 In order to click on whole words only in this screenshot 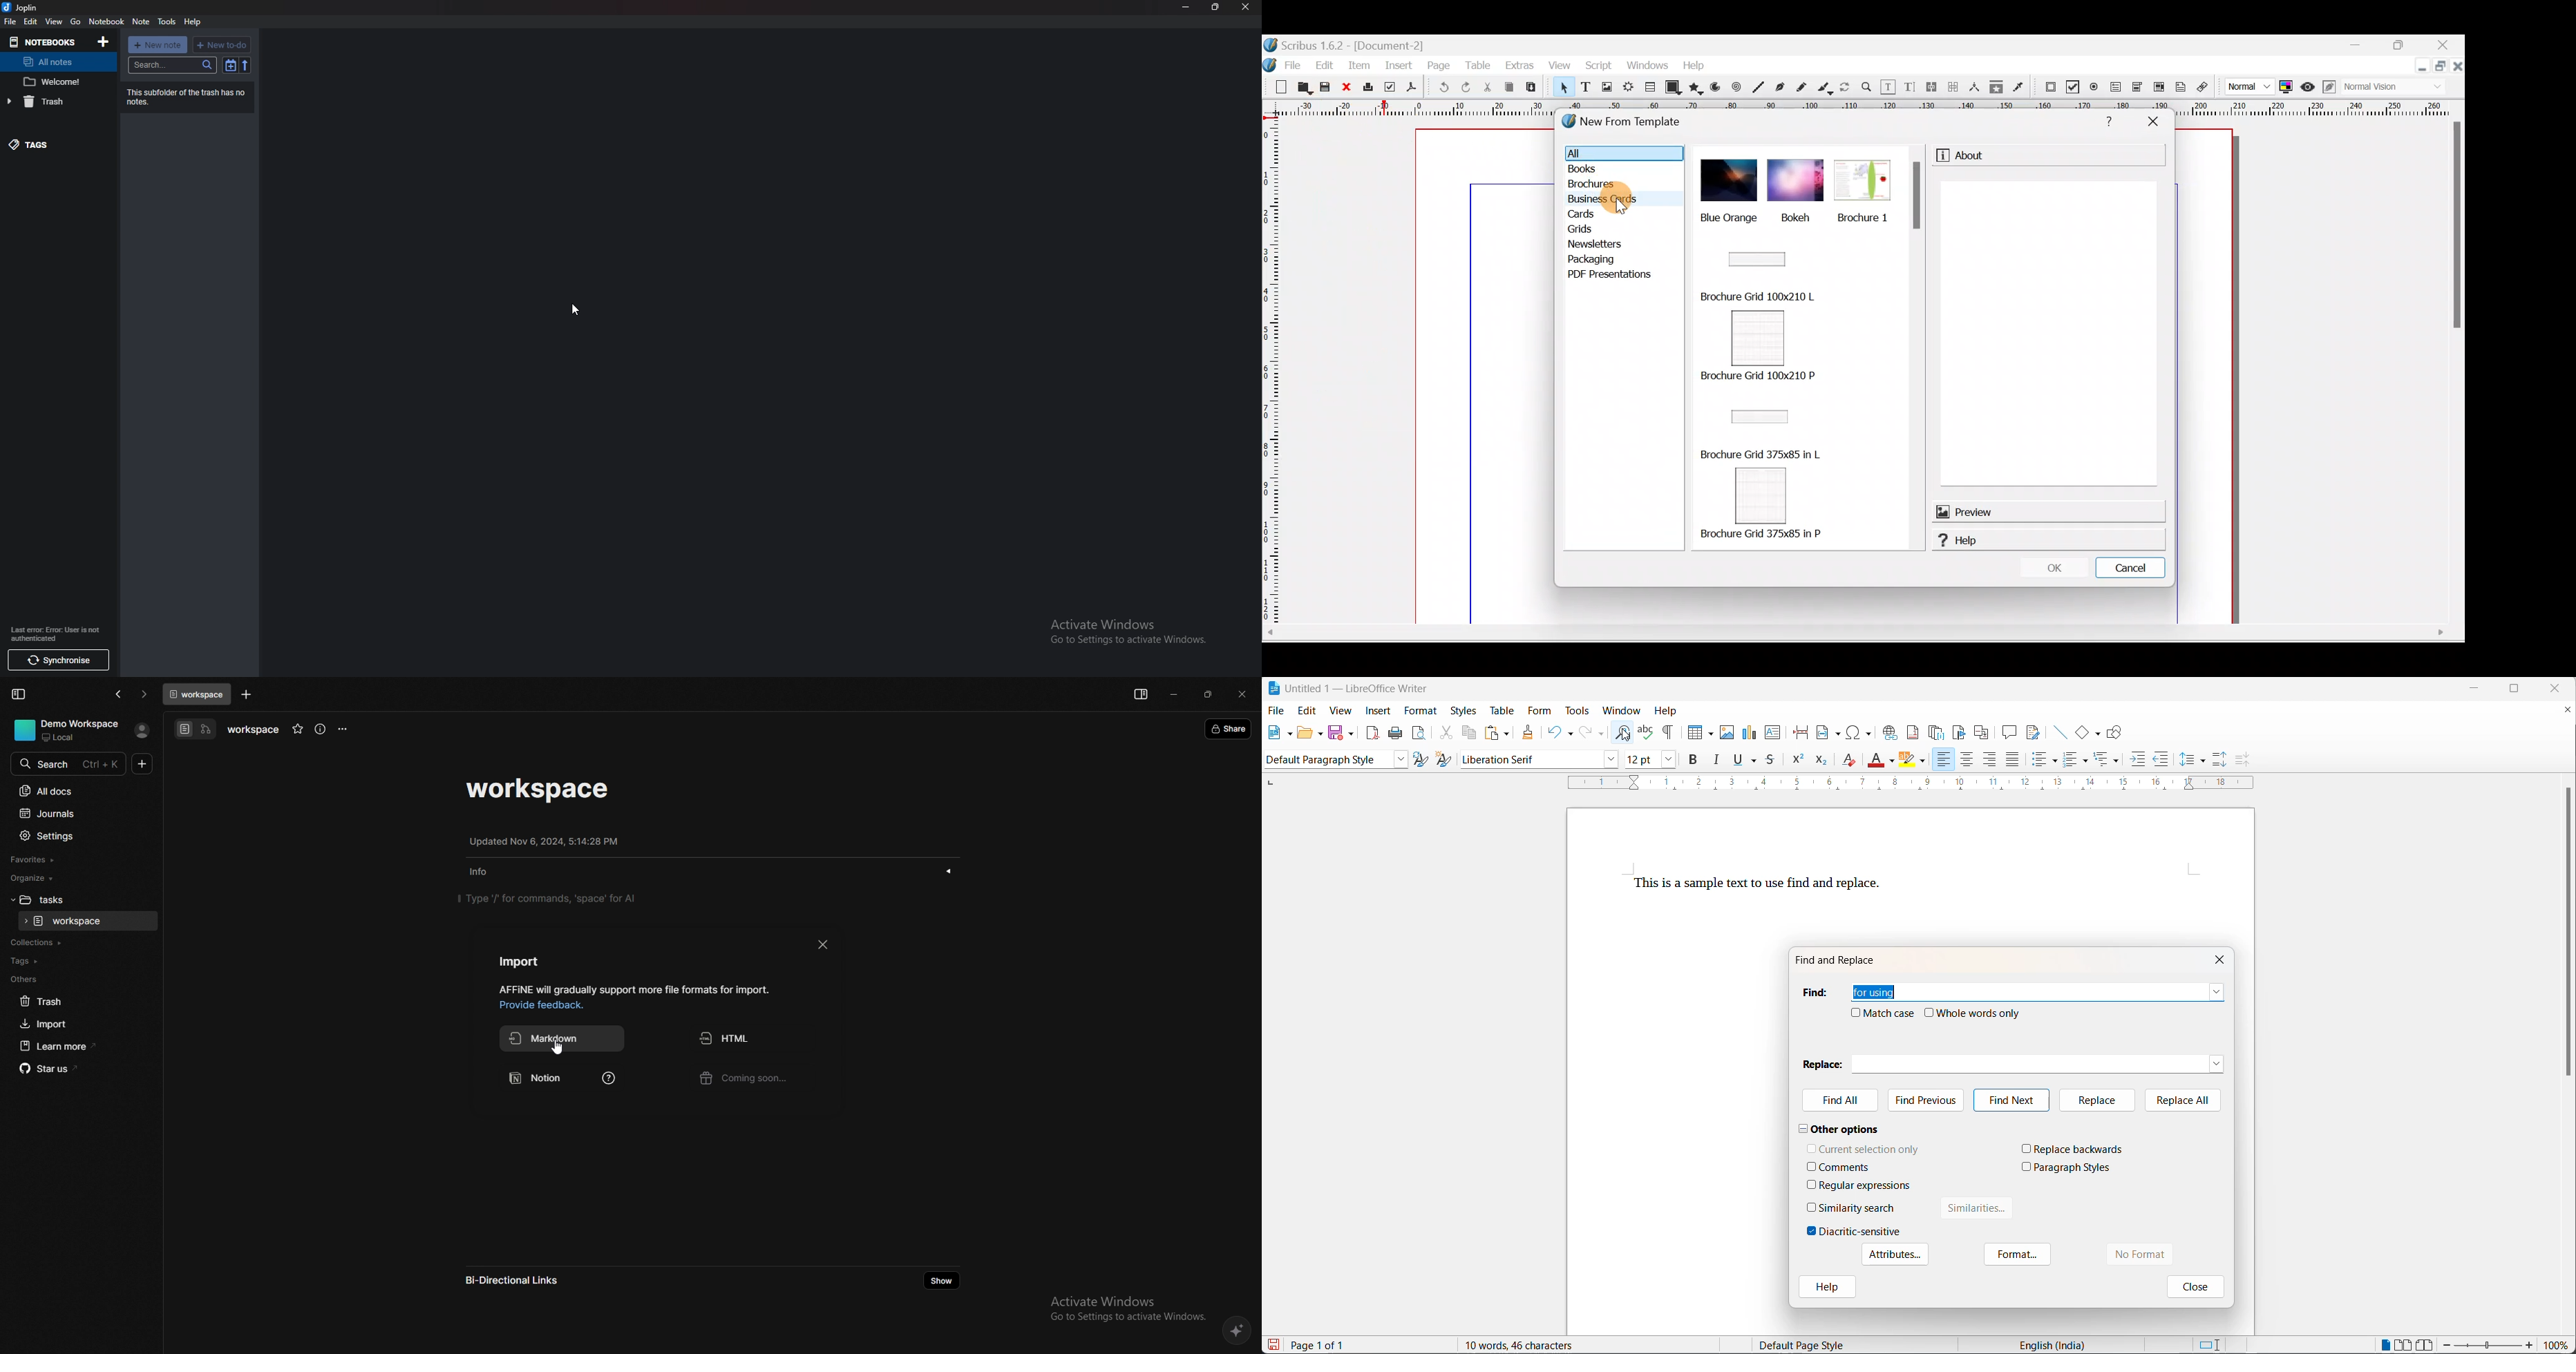, I will do `click(1980, 1013)`.